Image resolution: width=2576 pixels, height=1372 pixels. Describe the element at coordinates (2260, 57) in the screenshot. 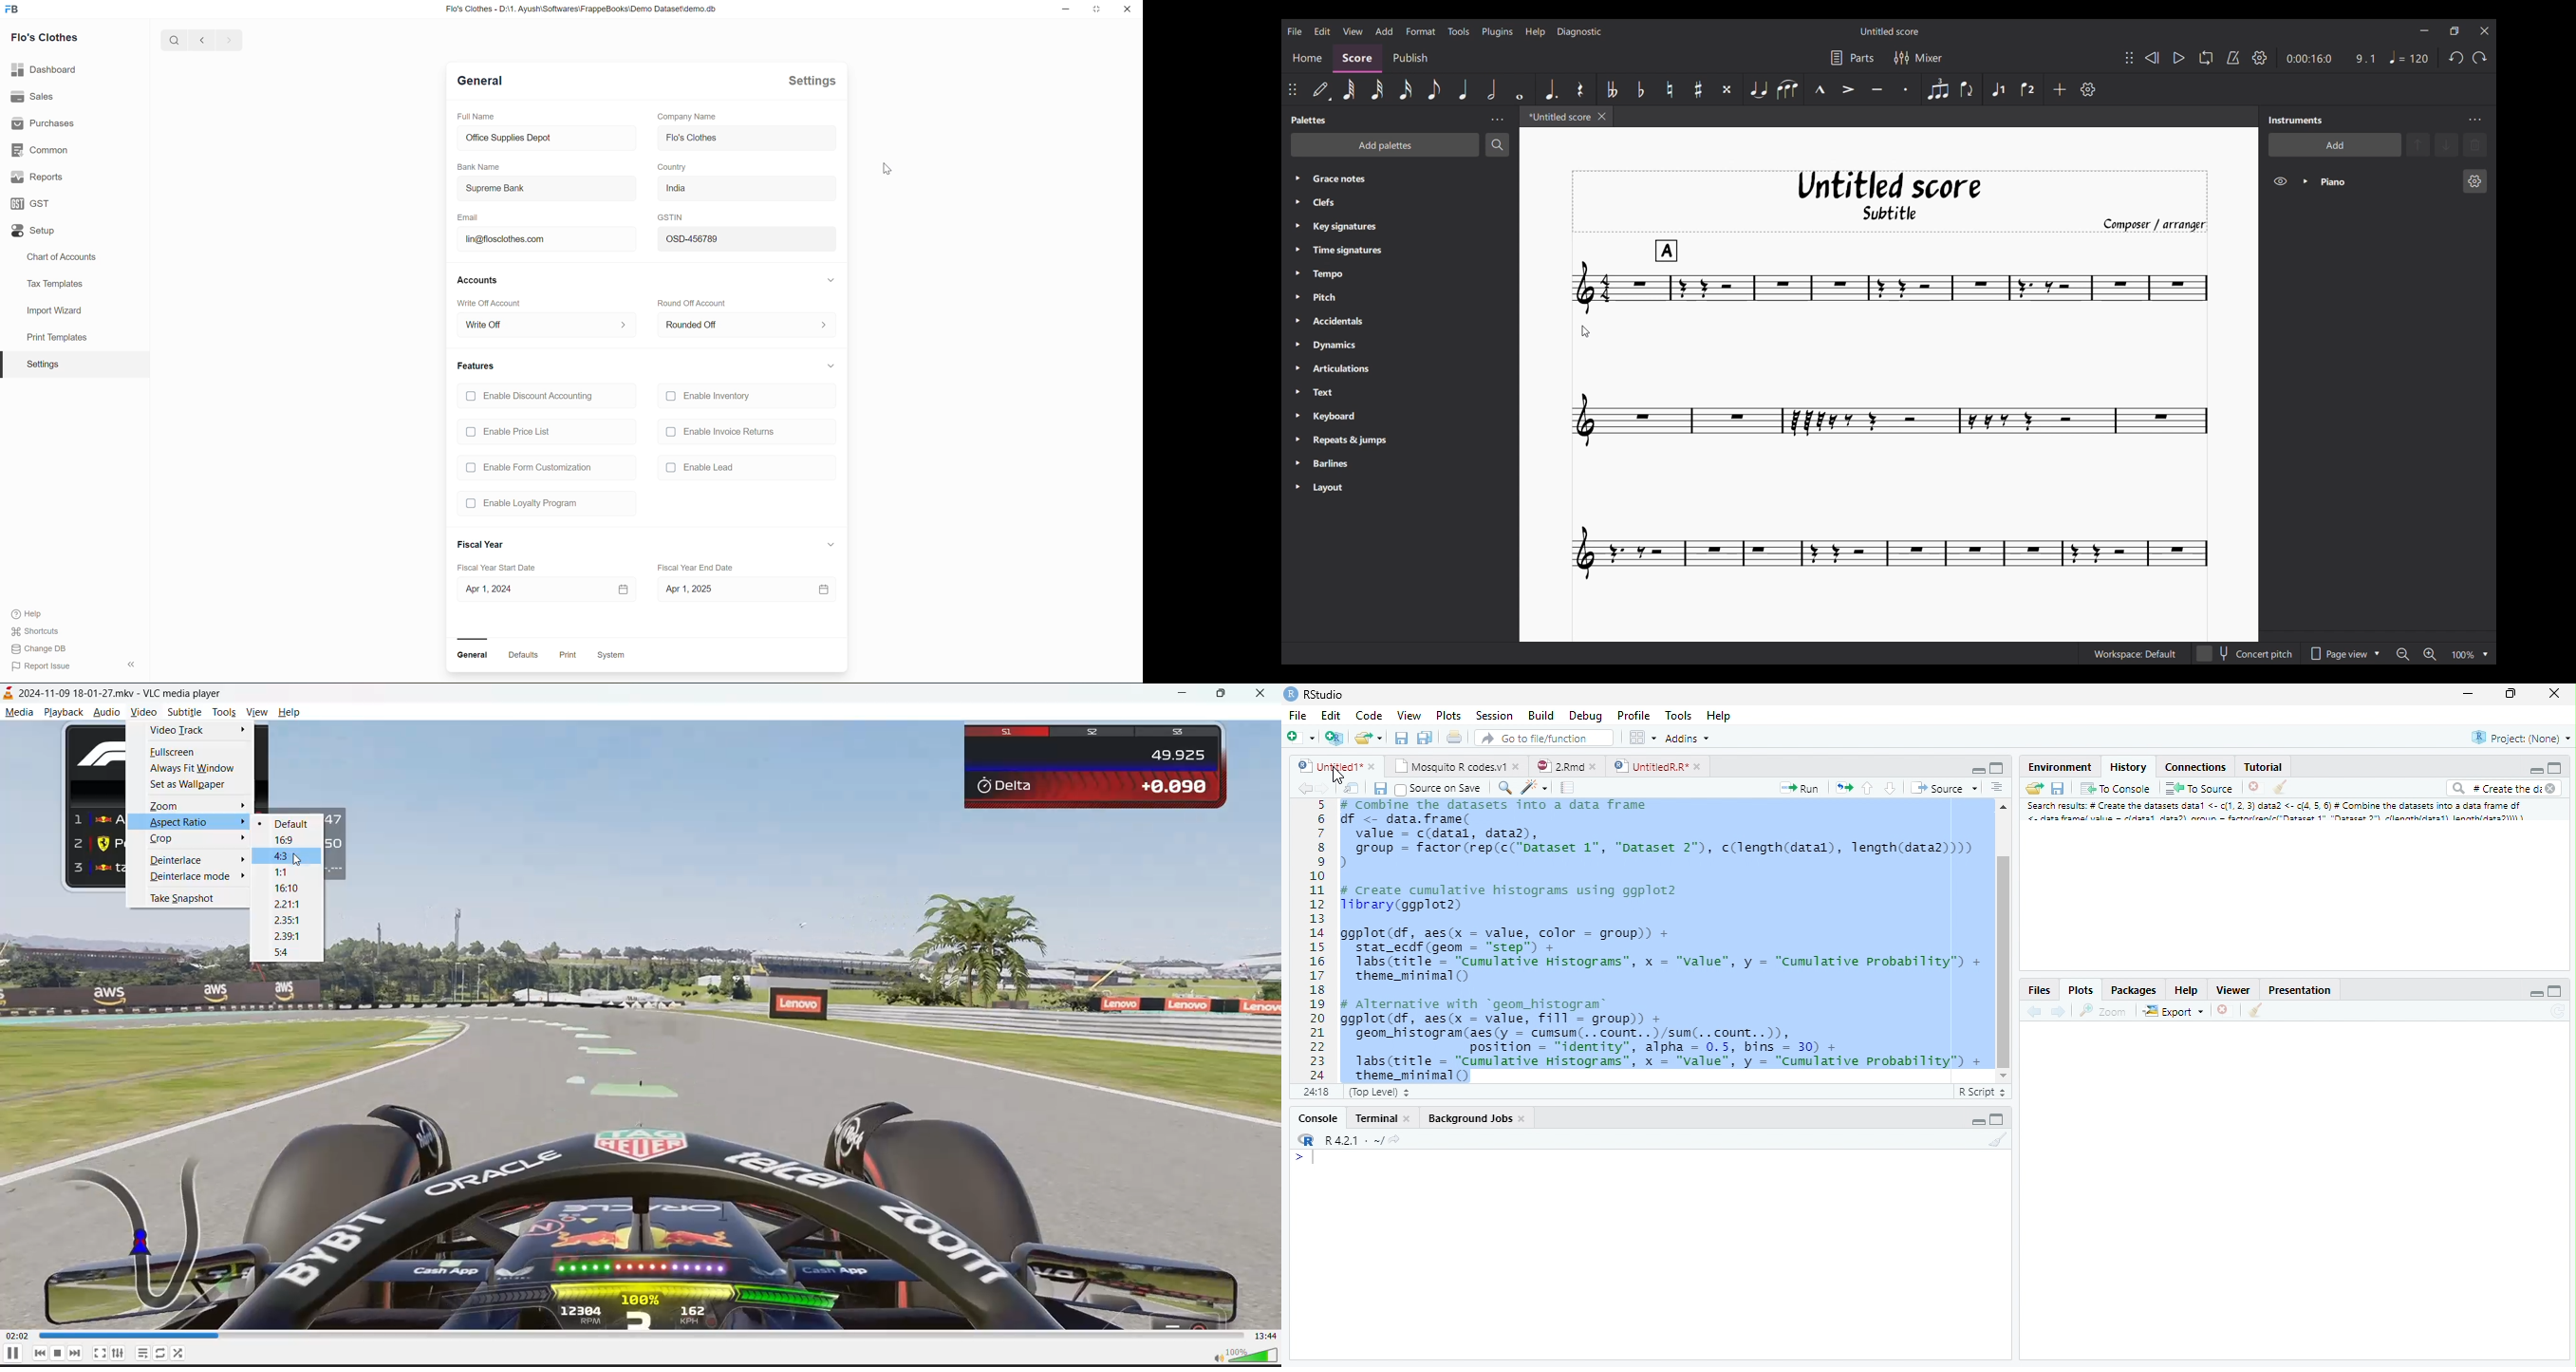

I see `Playback settings` at that location.